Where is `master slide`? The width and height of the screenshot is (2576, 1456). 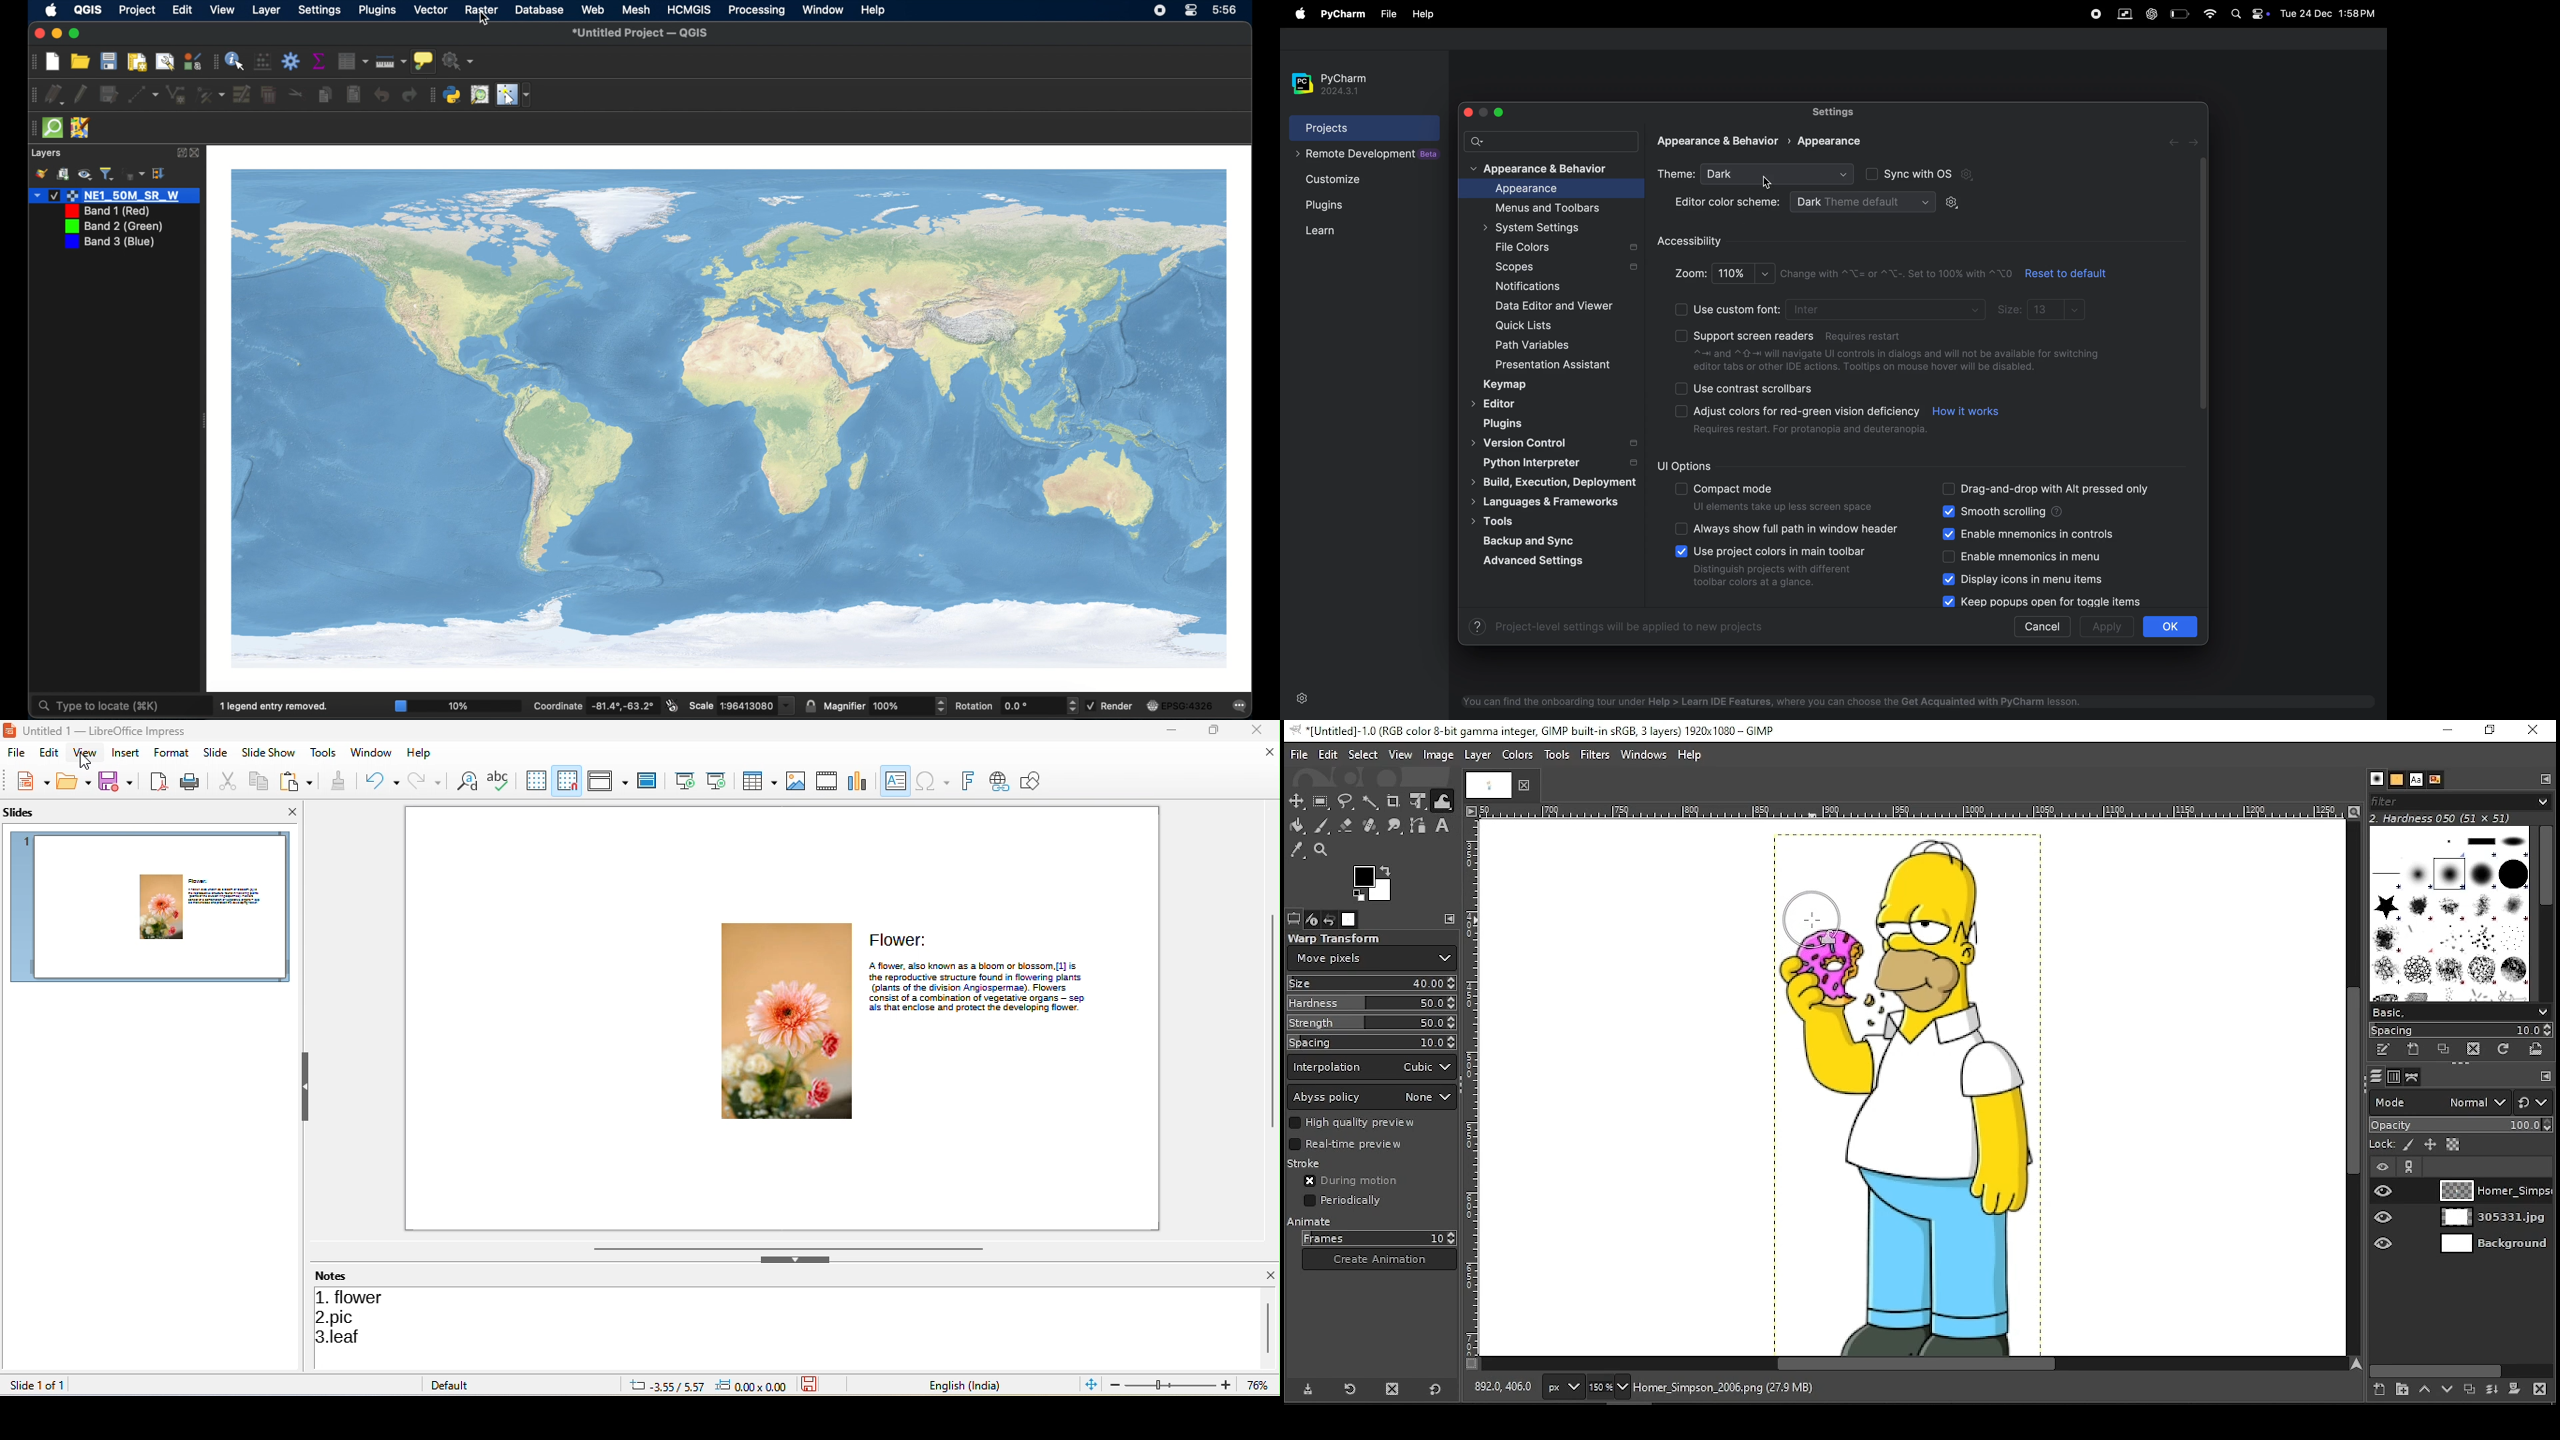 master slide is located at coordinates (648, 781).